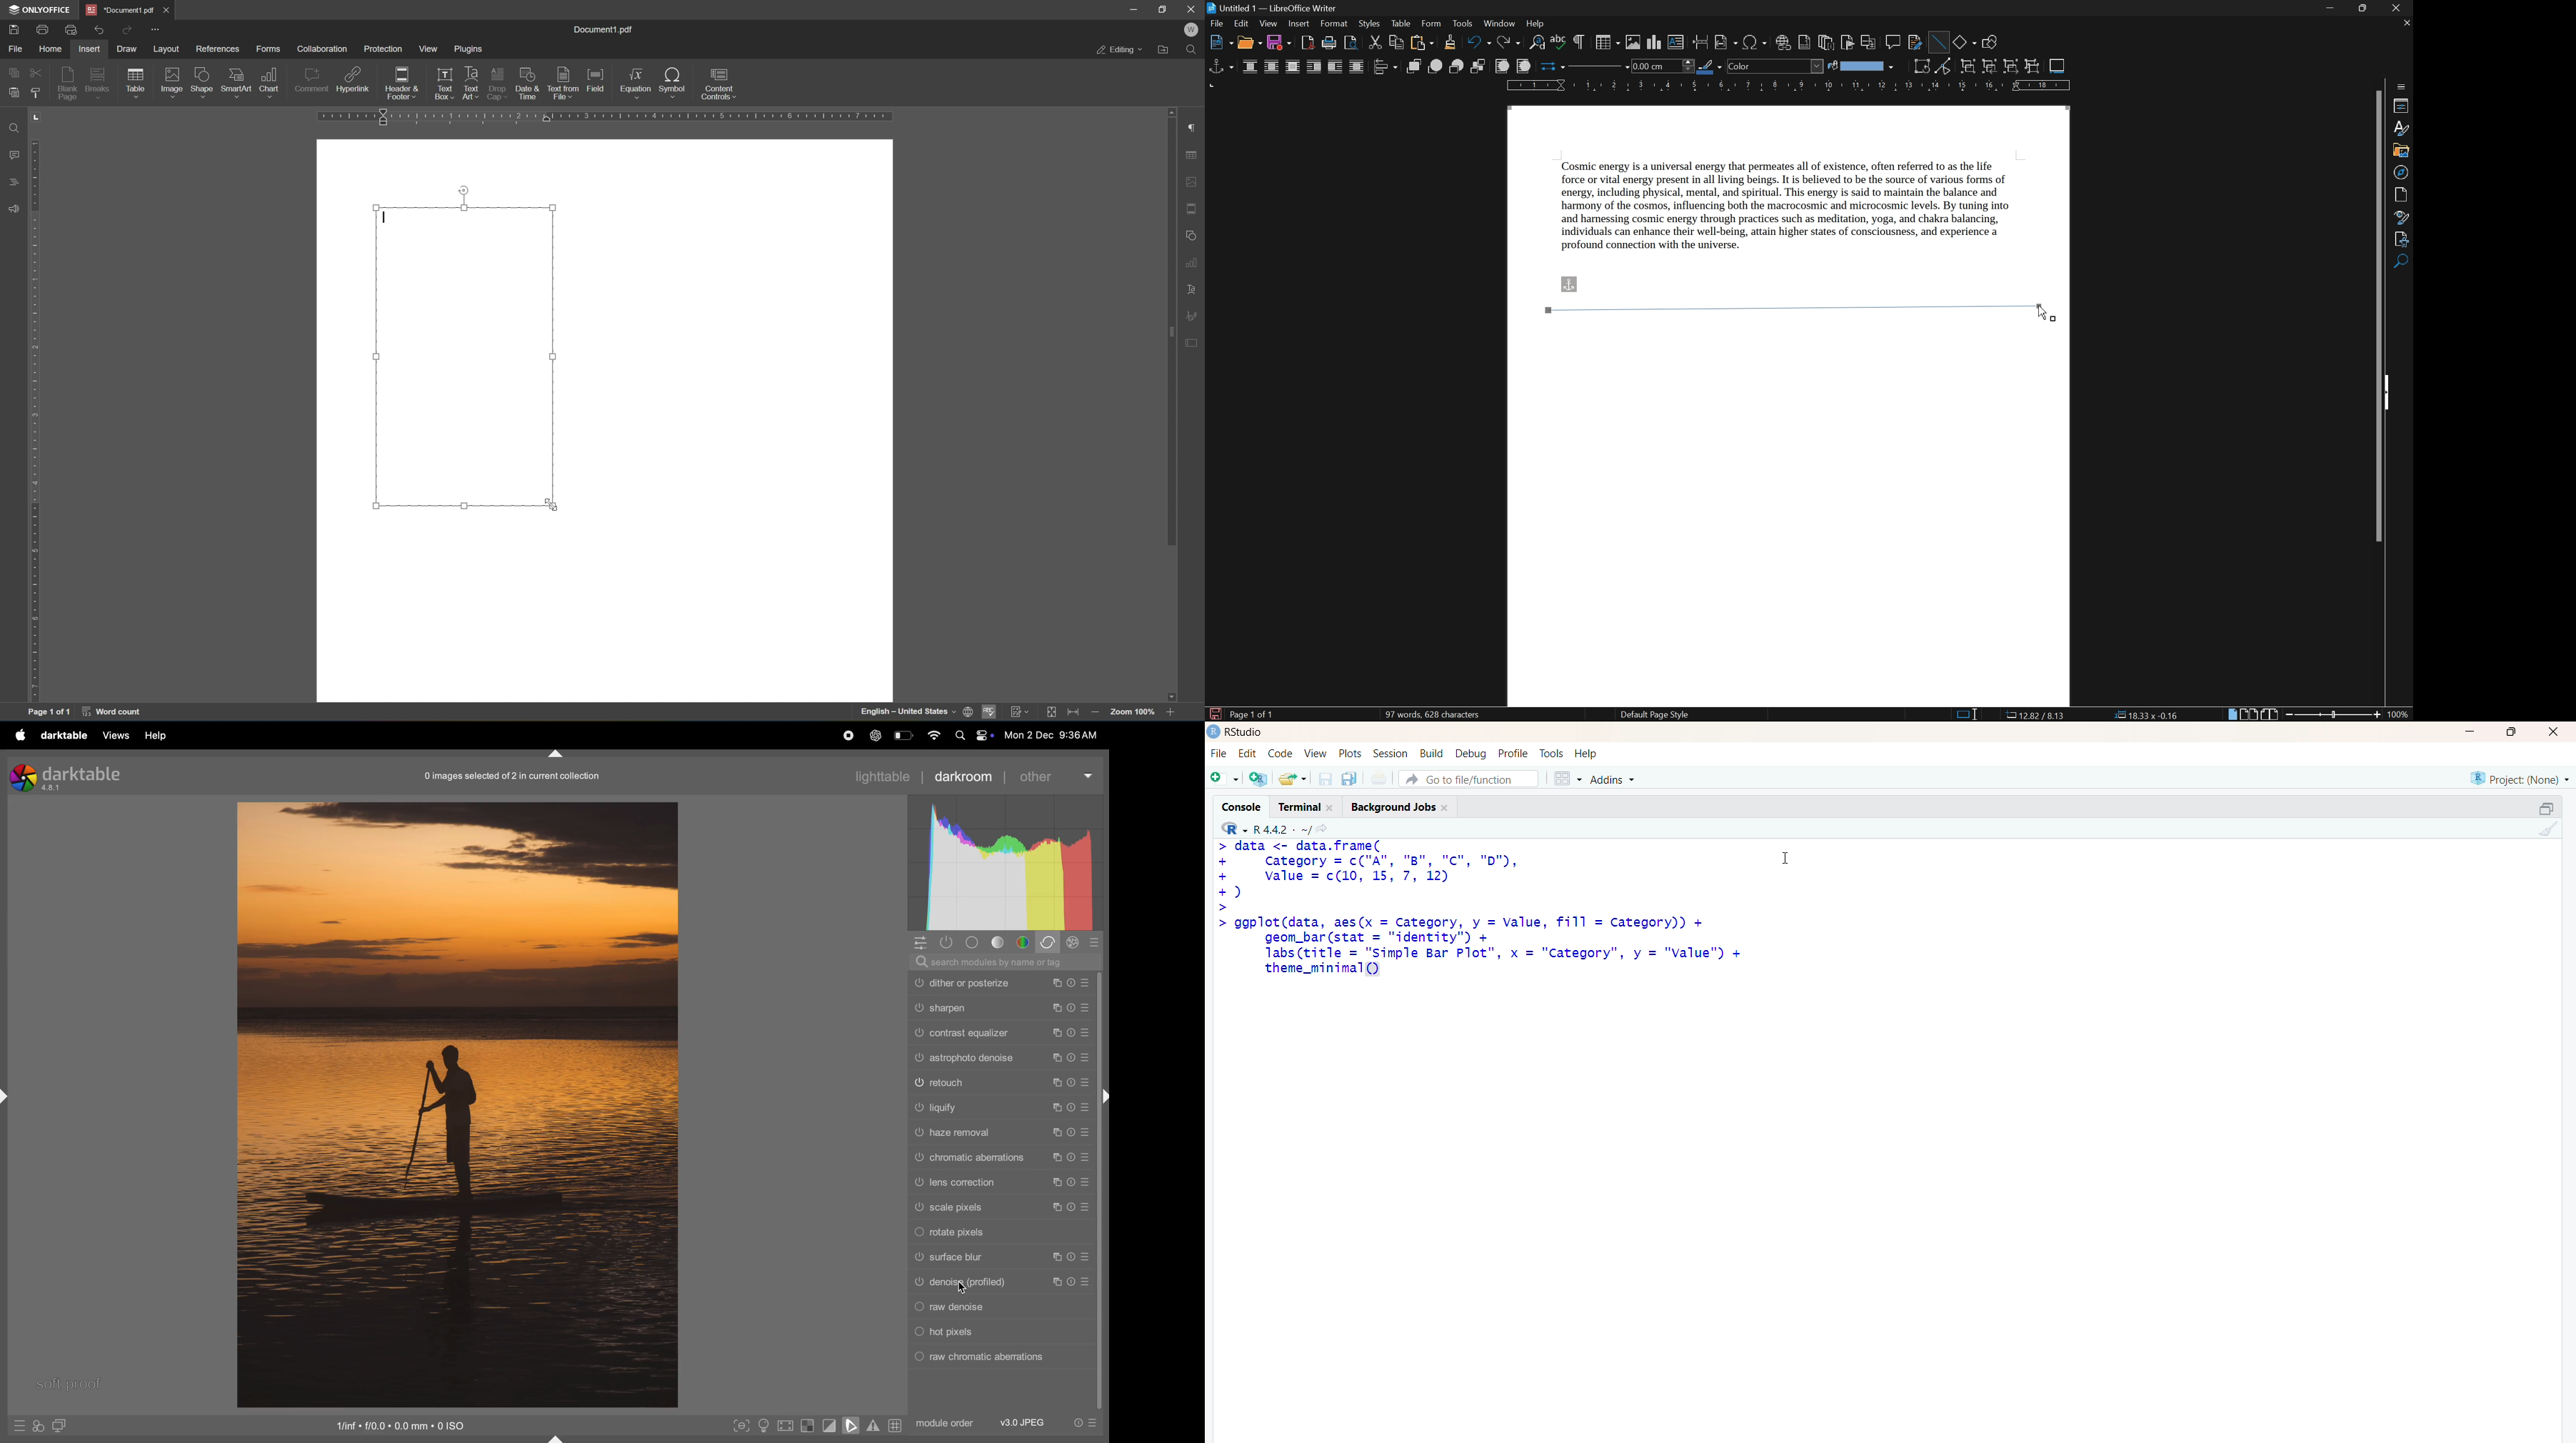  What do you see at coordinates (1471, 753) in the screenshot?
I see `debug` at bounding box center [1471, 753].